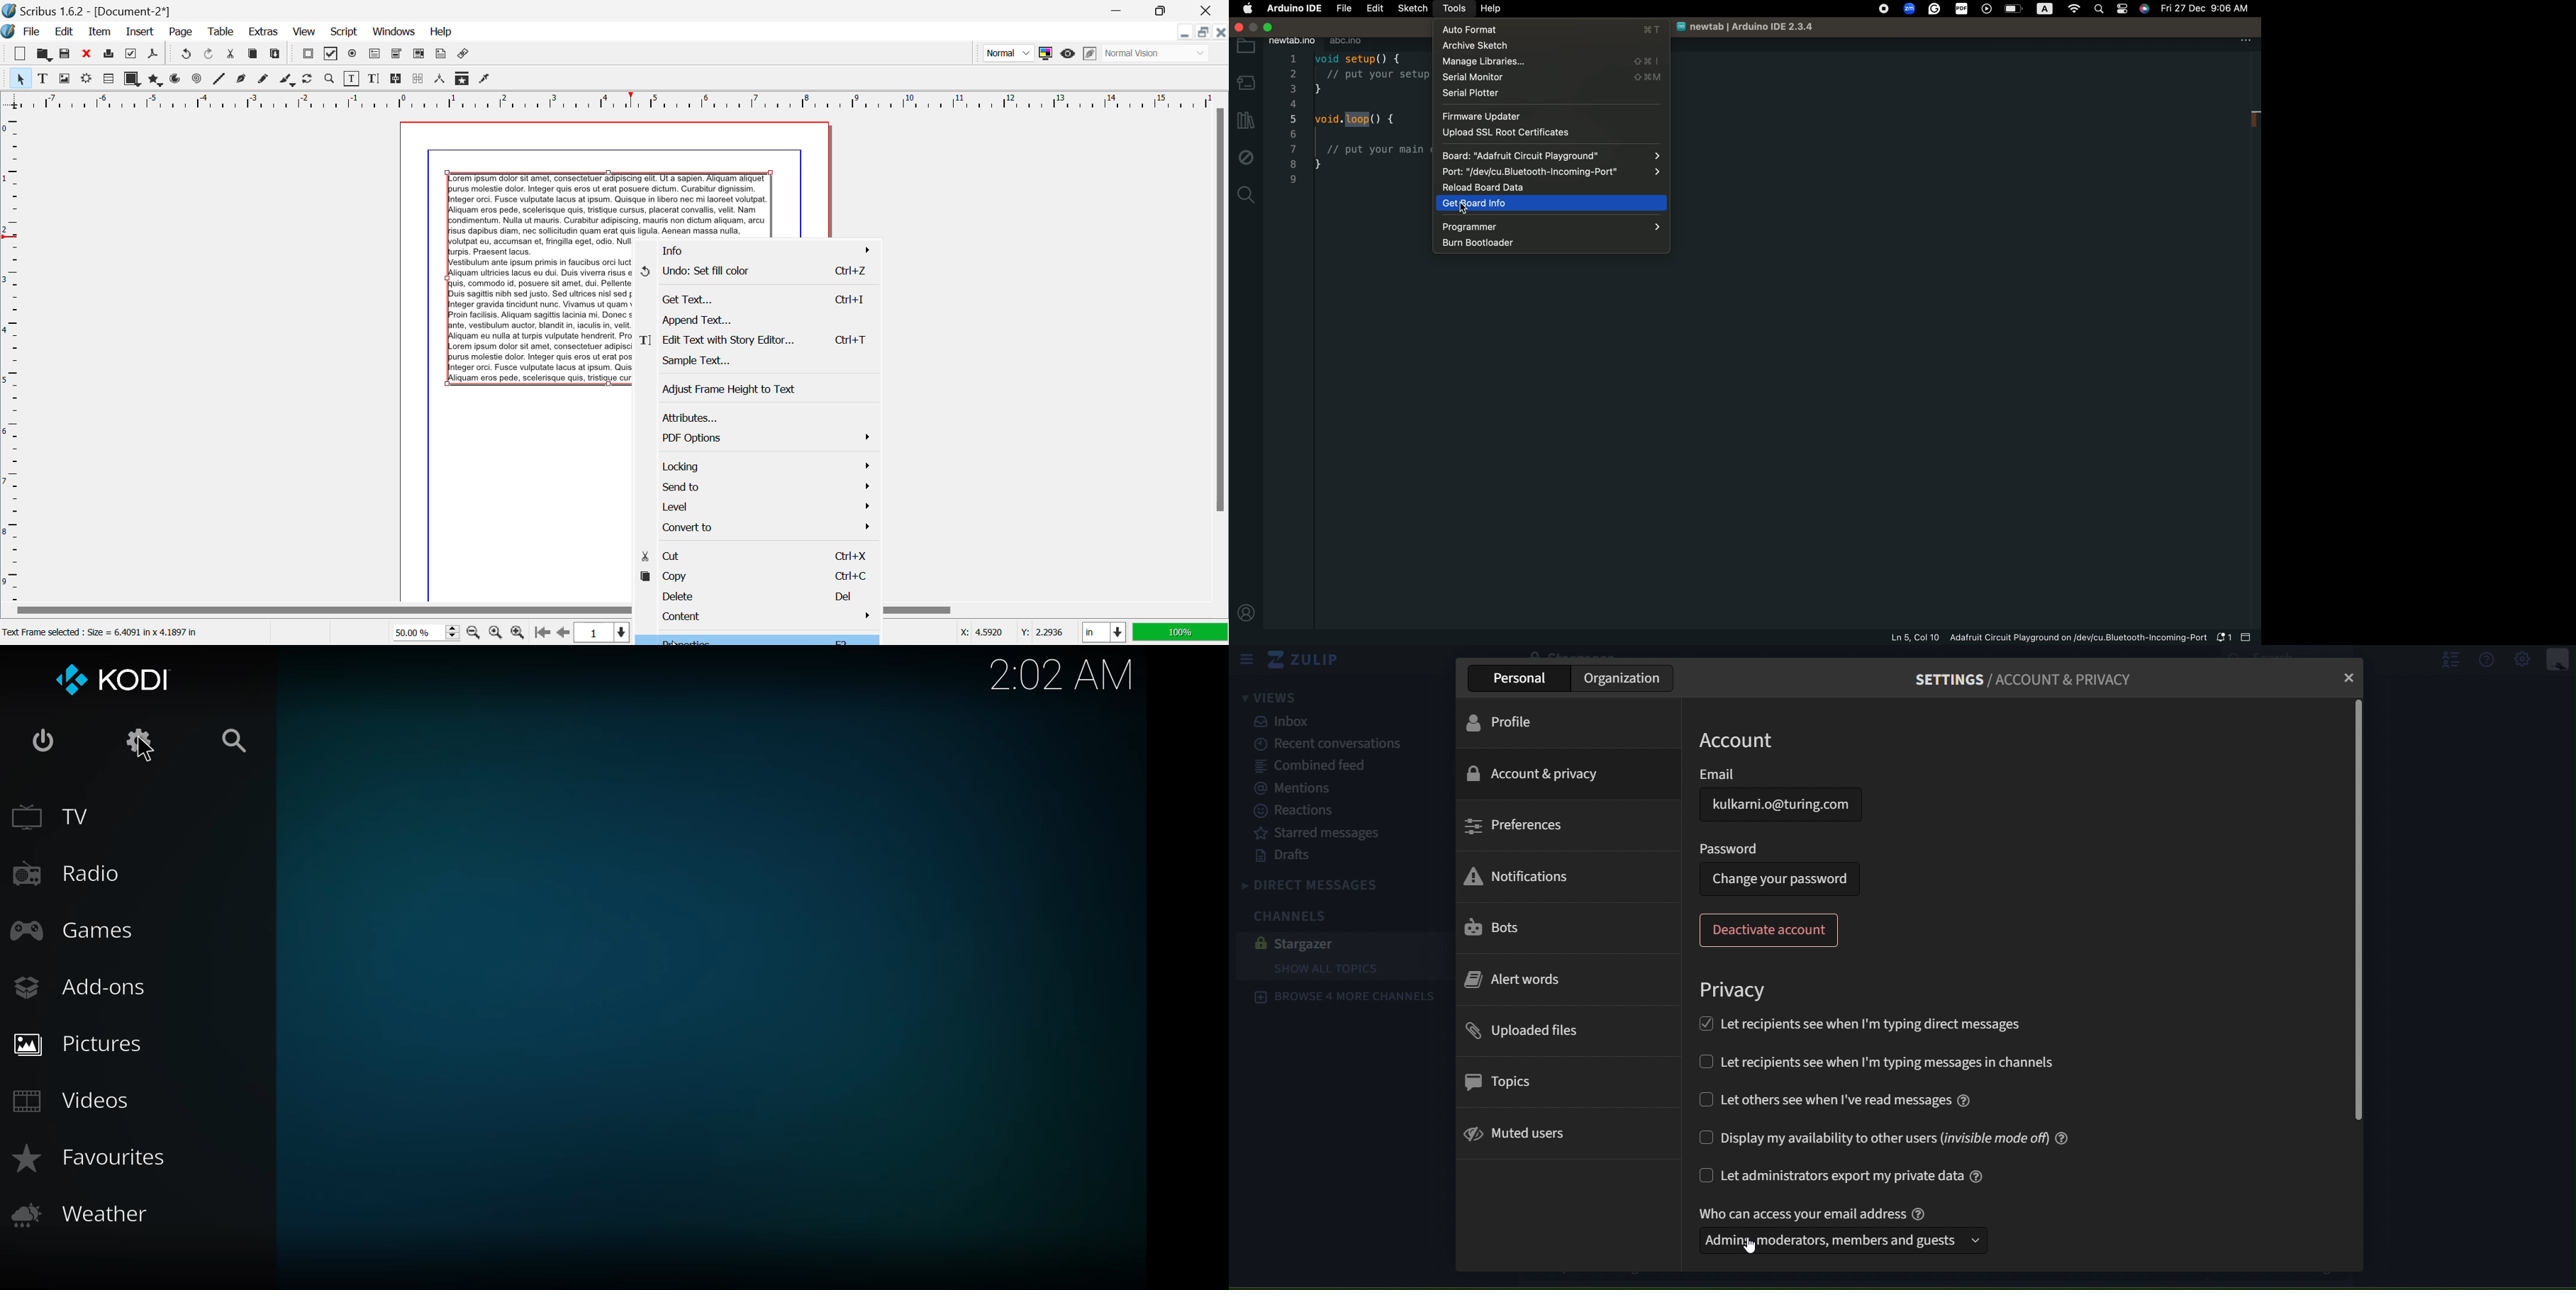 This screenshot has height=1316, width=2576. I want to click on let recipients see when Im typing direct messages, so click(1859, 1022).